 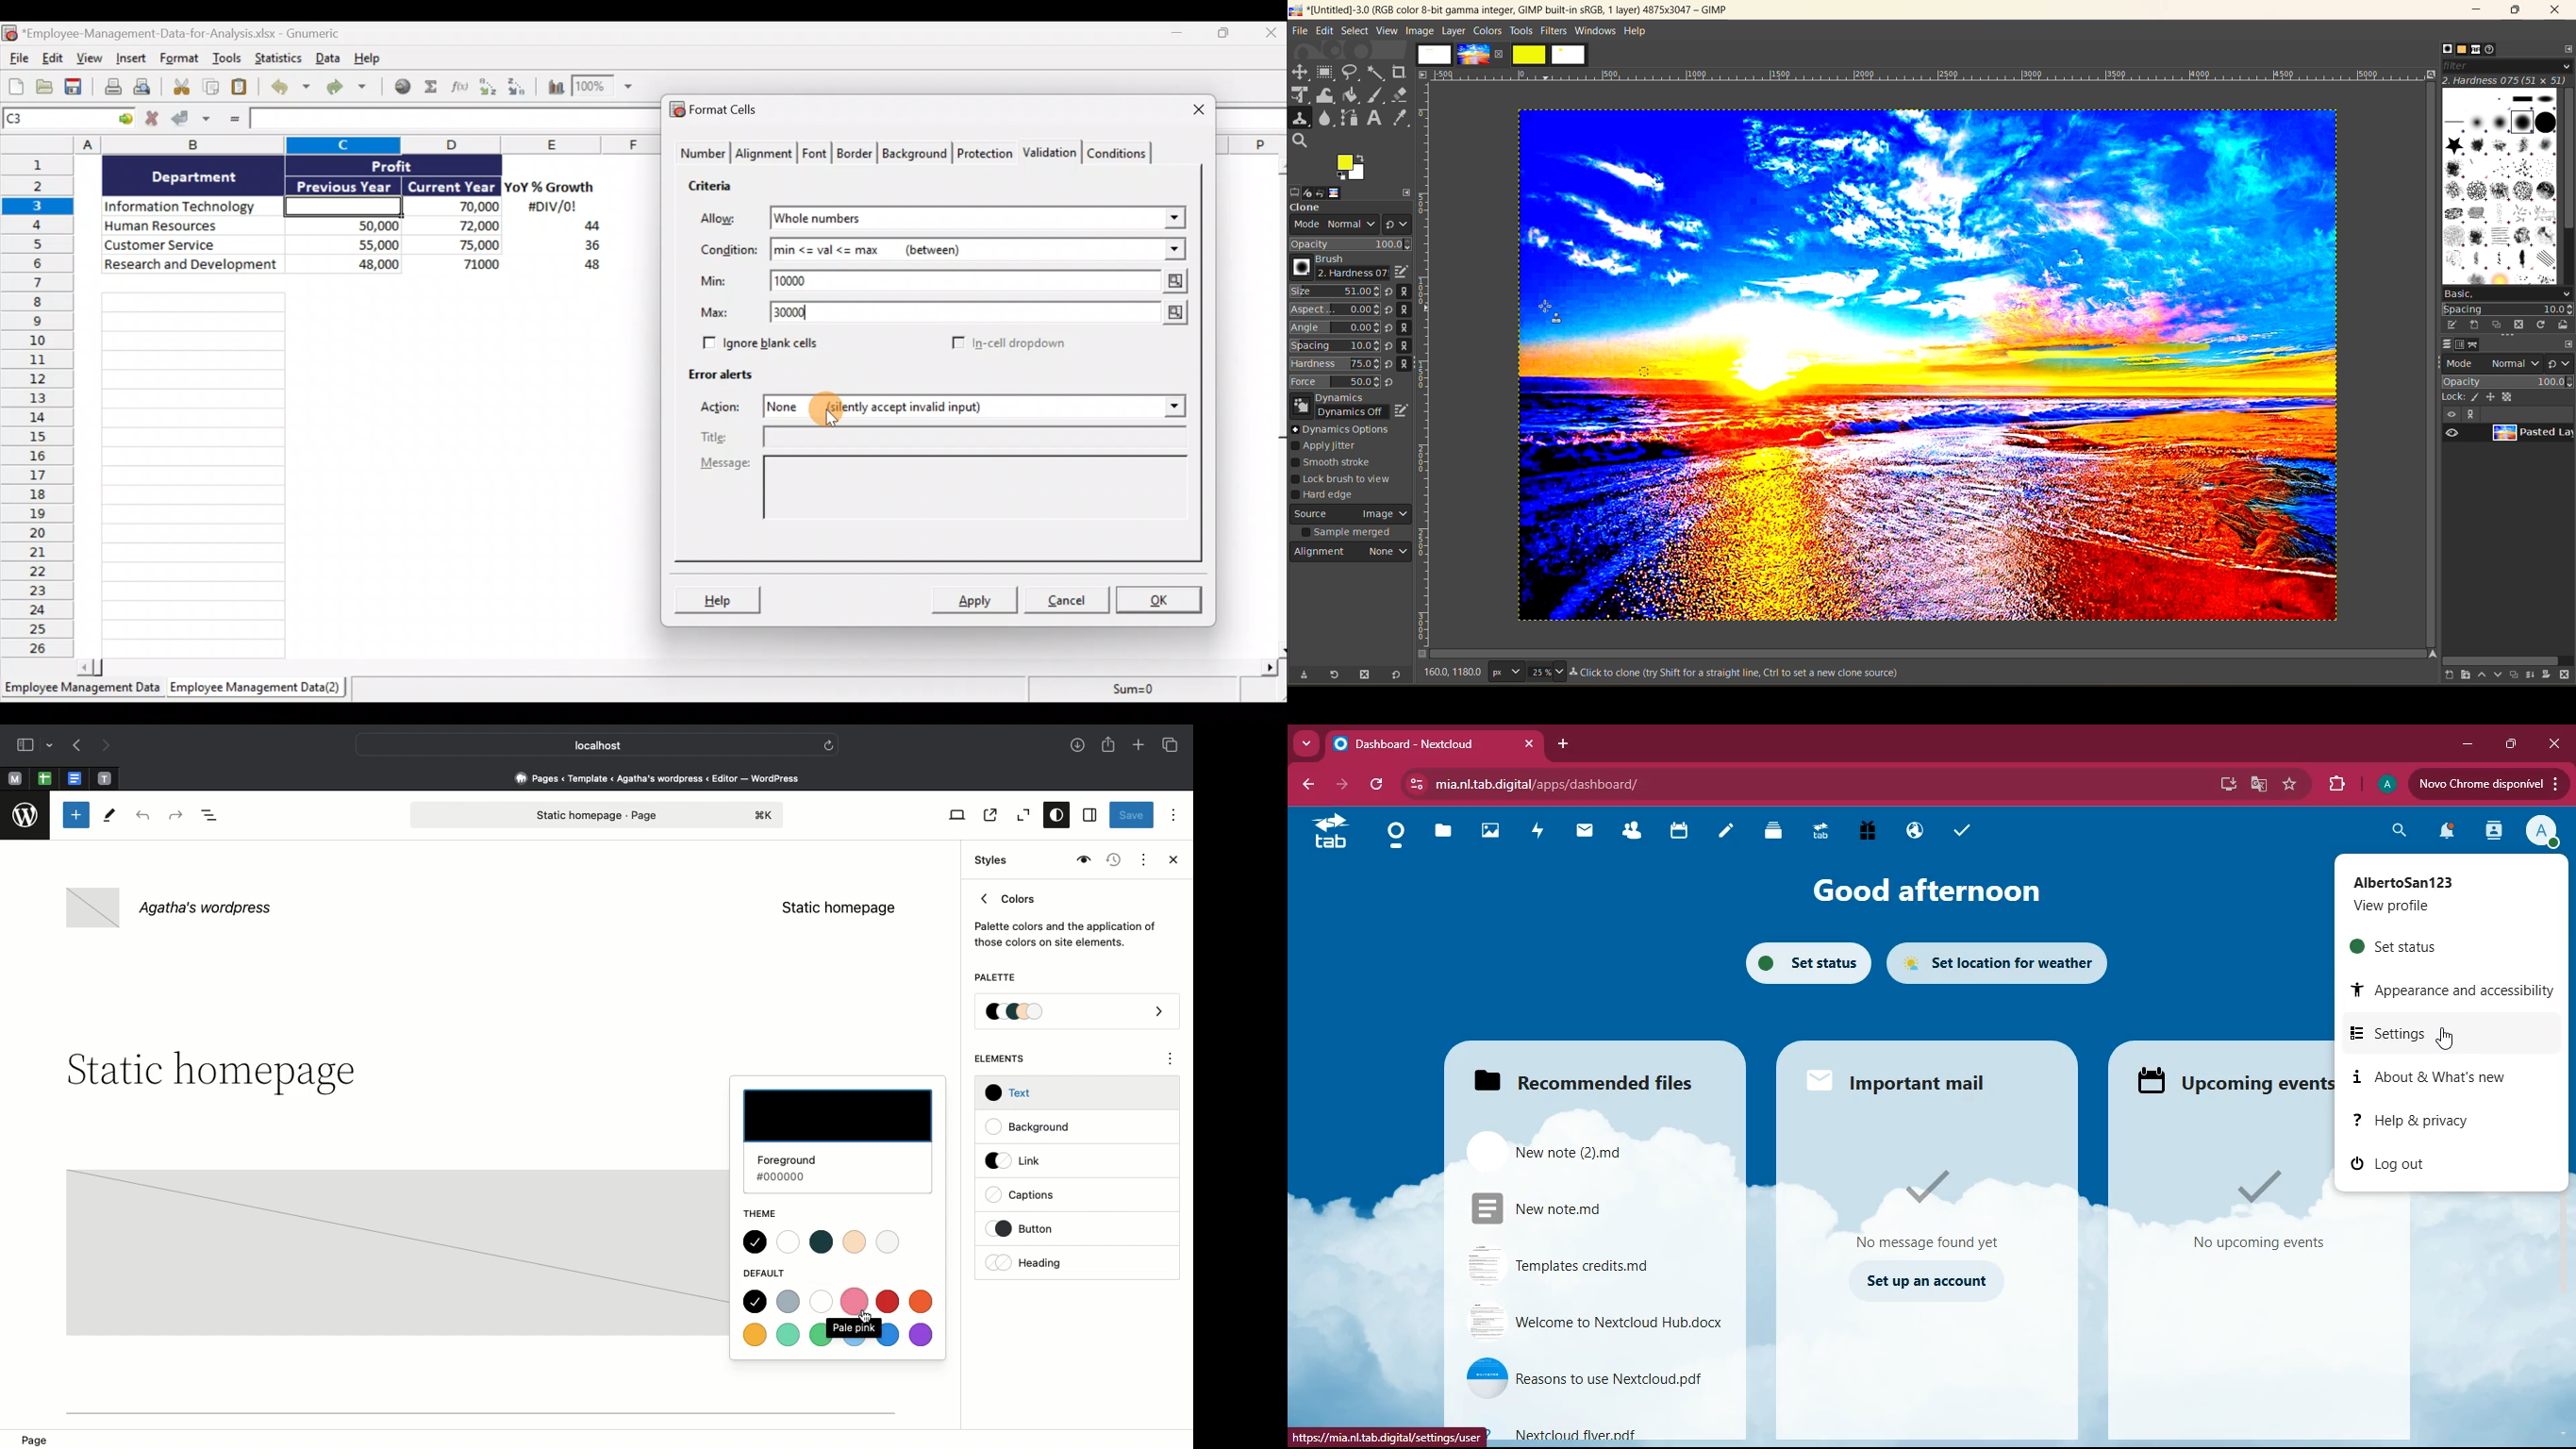 What do you see at coordinates (197, 32) in the screenshot?
I see `*Employee-Management-Data-for-Analysis.xlsx - Gnumeric` at bounding box center [197, 32].